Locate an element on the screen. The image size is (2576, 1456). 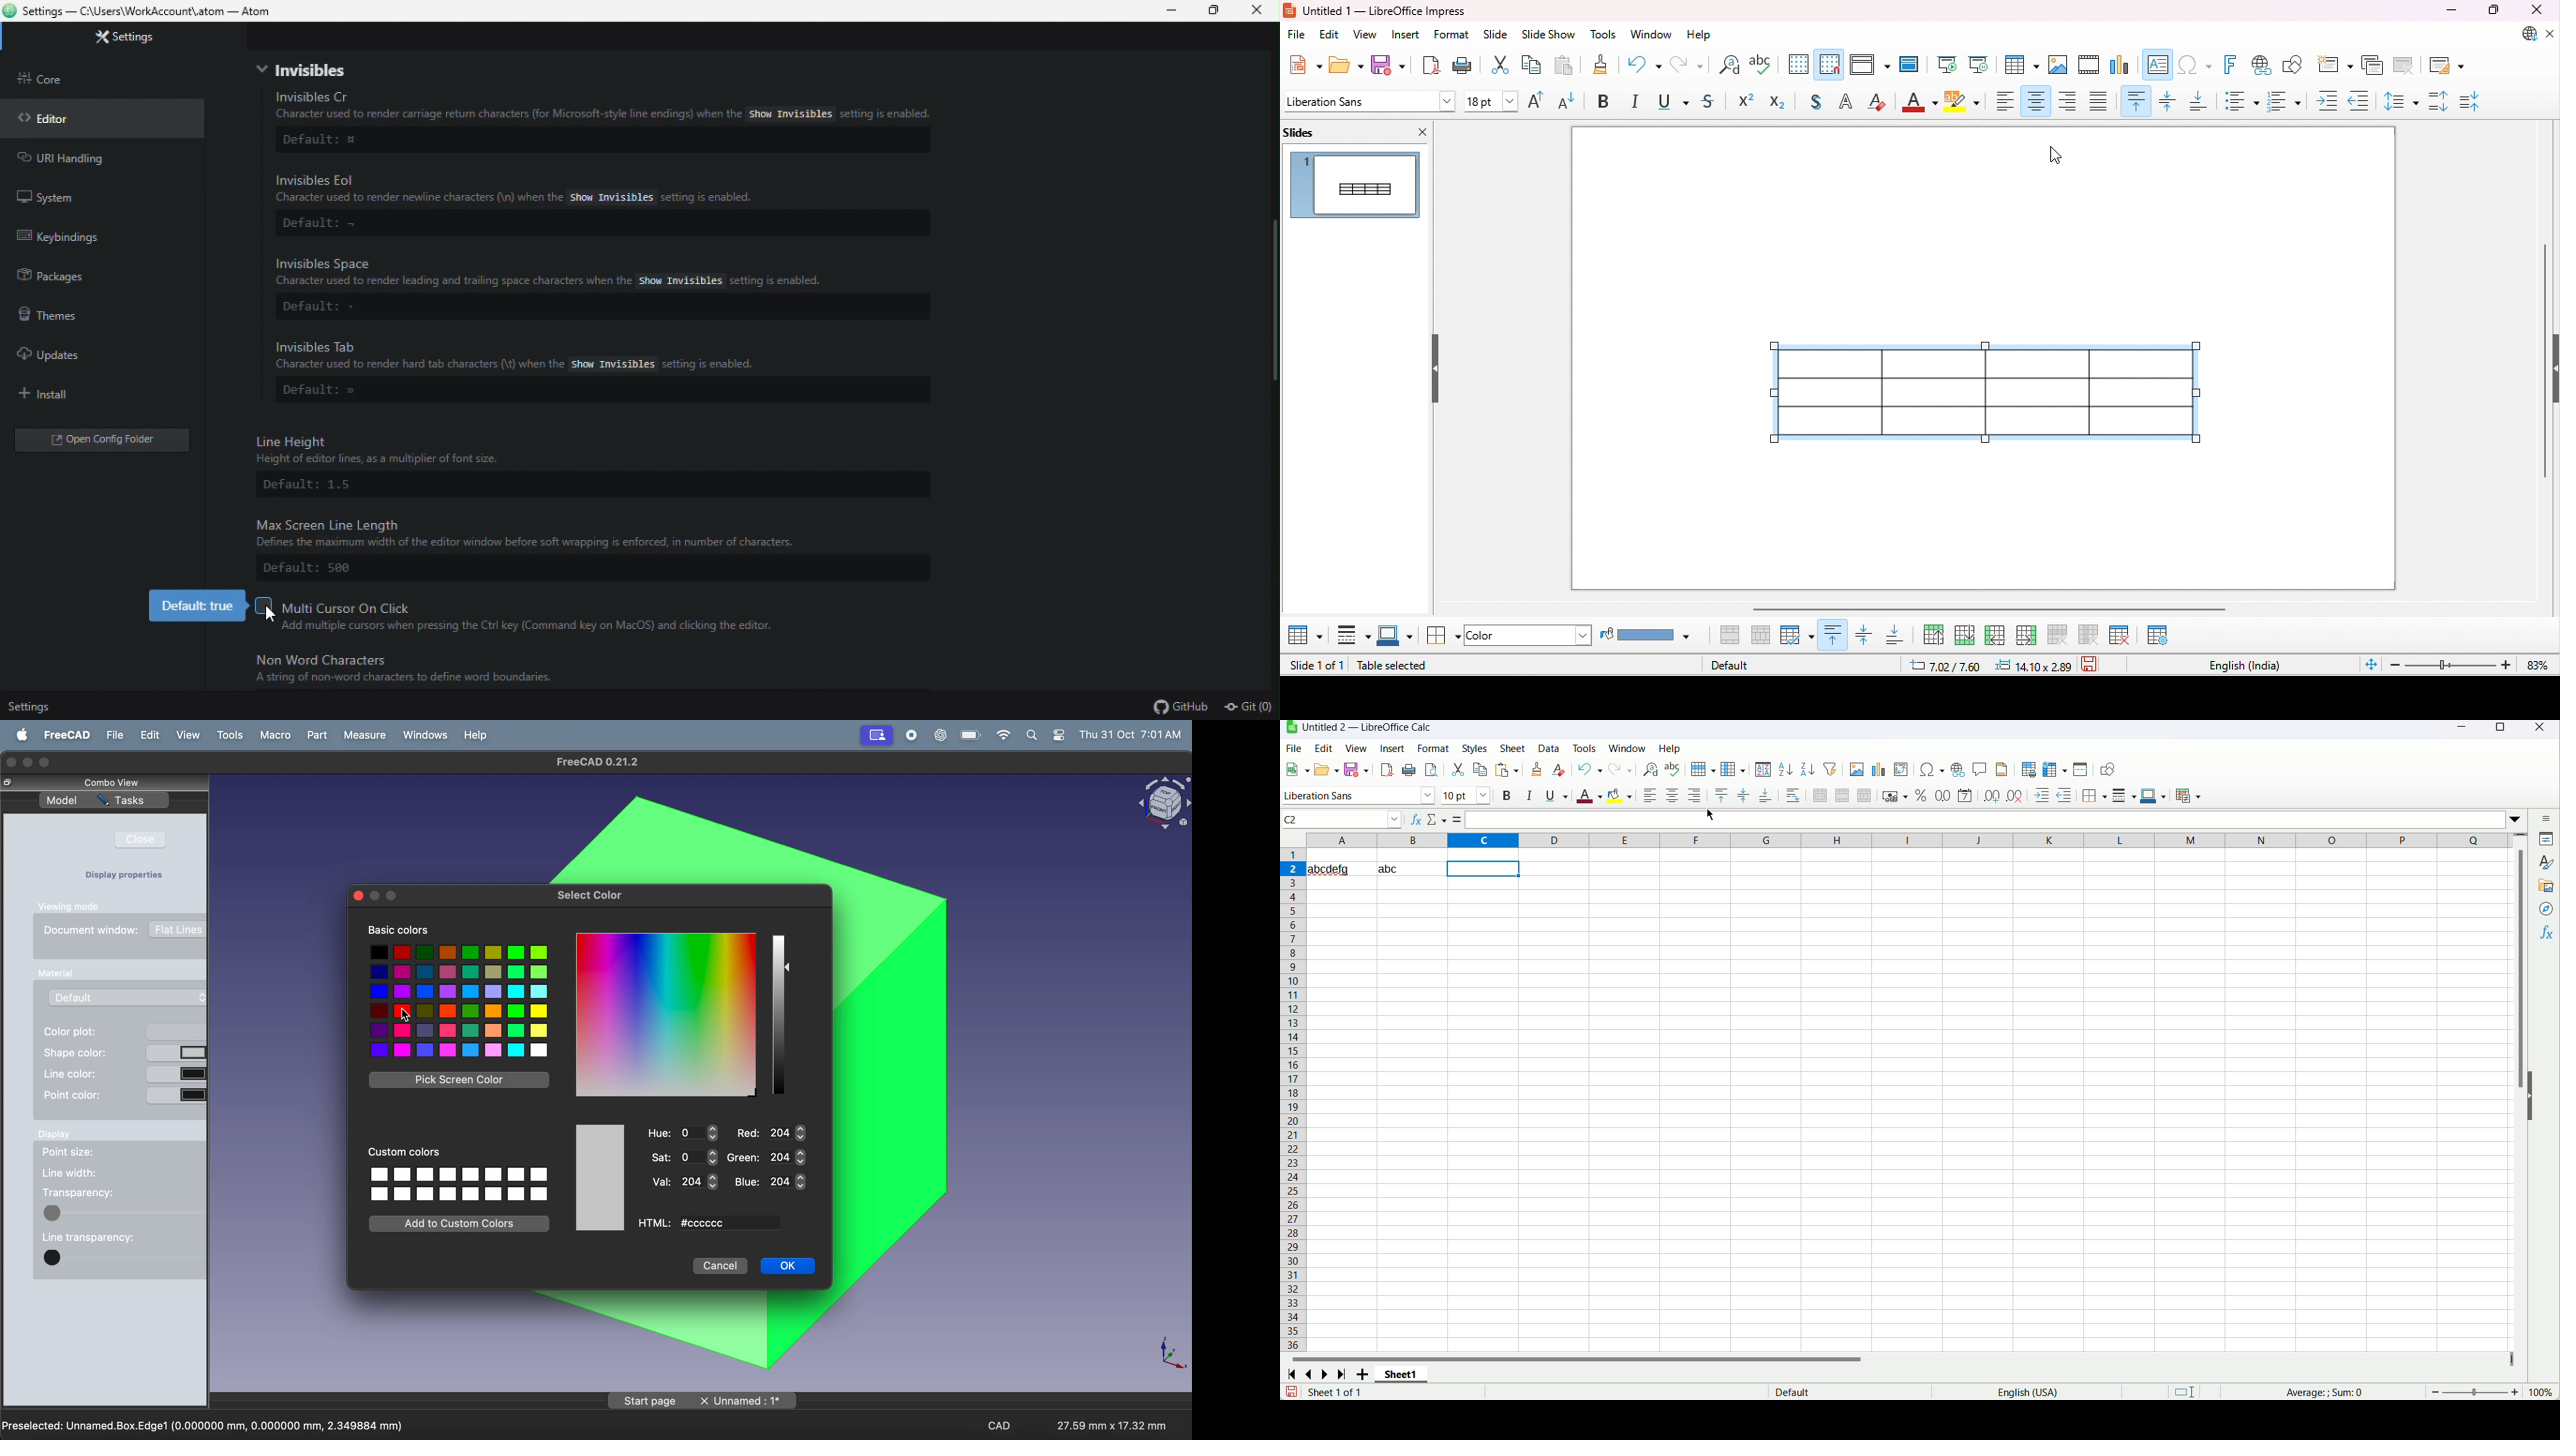
edit is located at coordinates (150, 736).